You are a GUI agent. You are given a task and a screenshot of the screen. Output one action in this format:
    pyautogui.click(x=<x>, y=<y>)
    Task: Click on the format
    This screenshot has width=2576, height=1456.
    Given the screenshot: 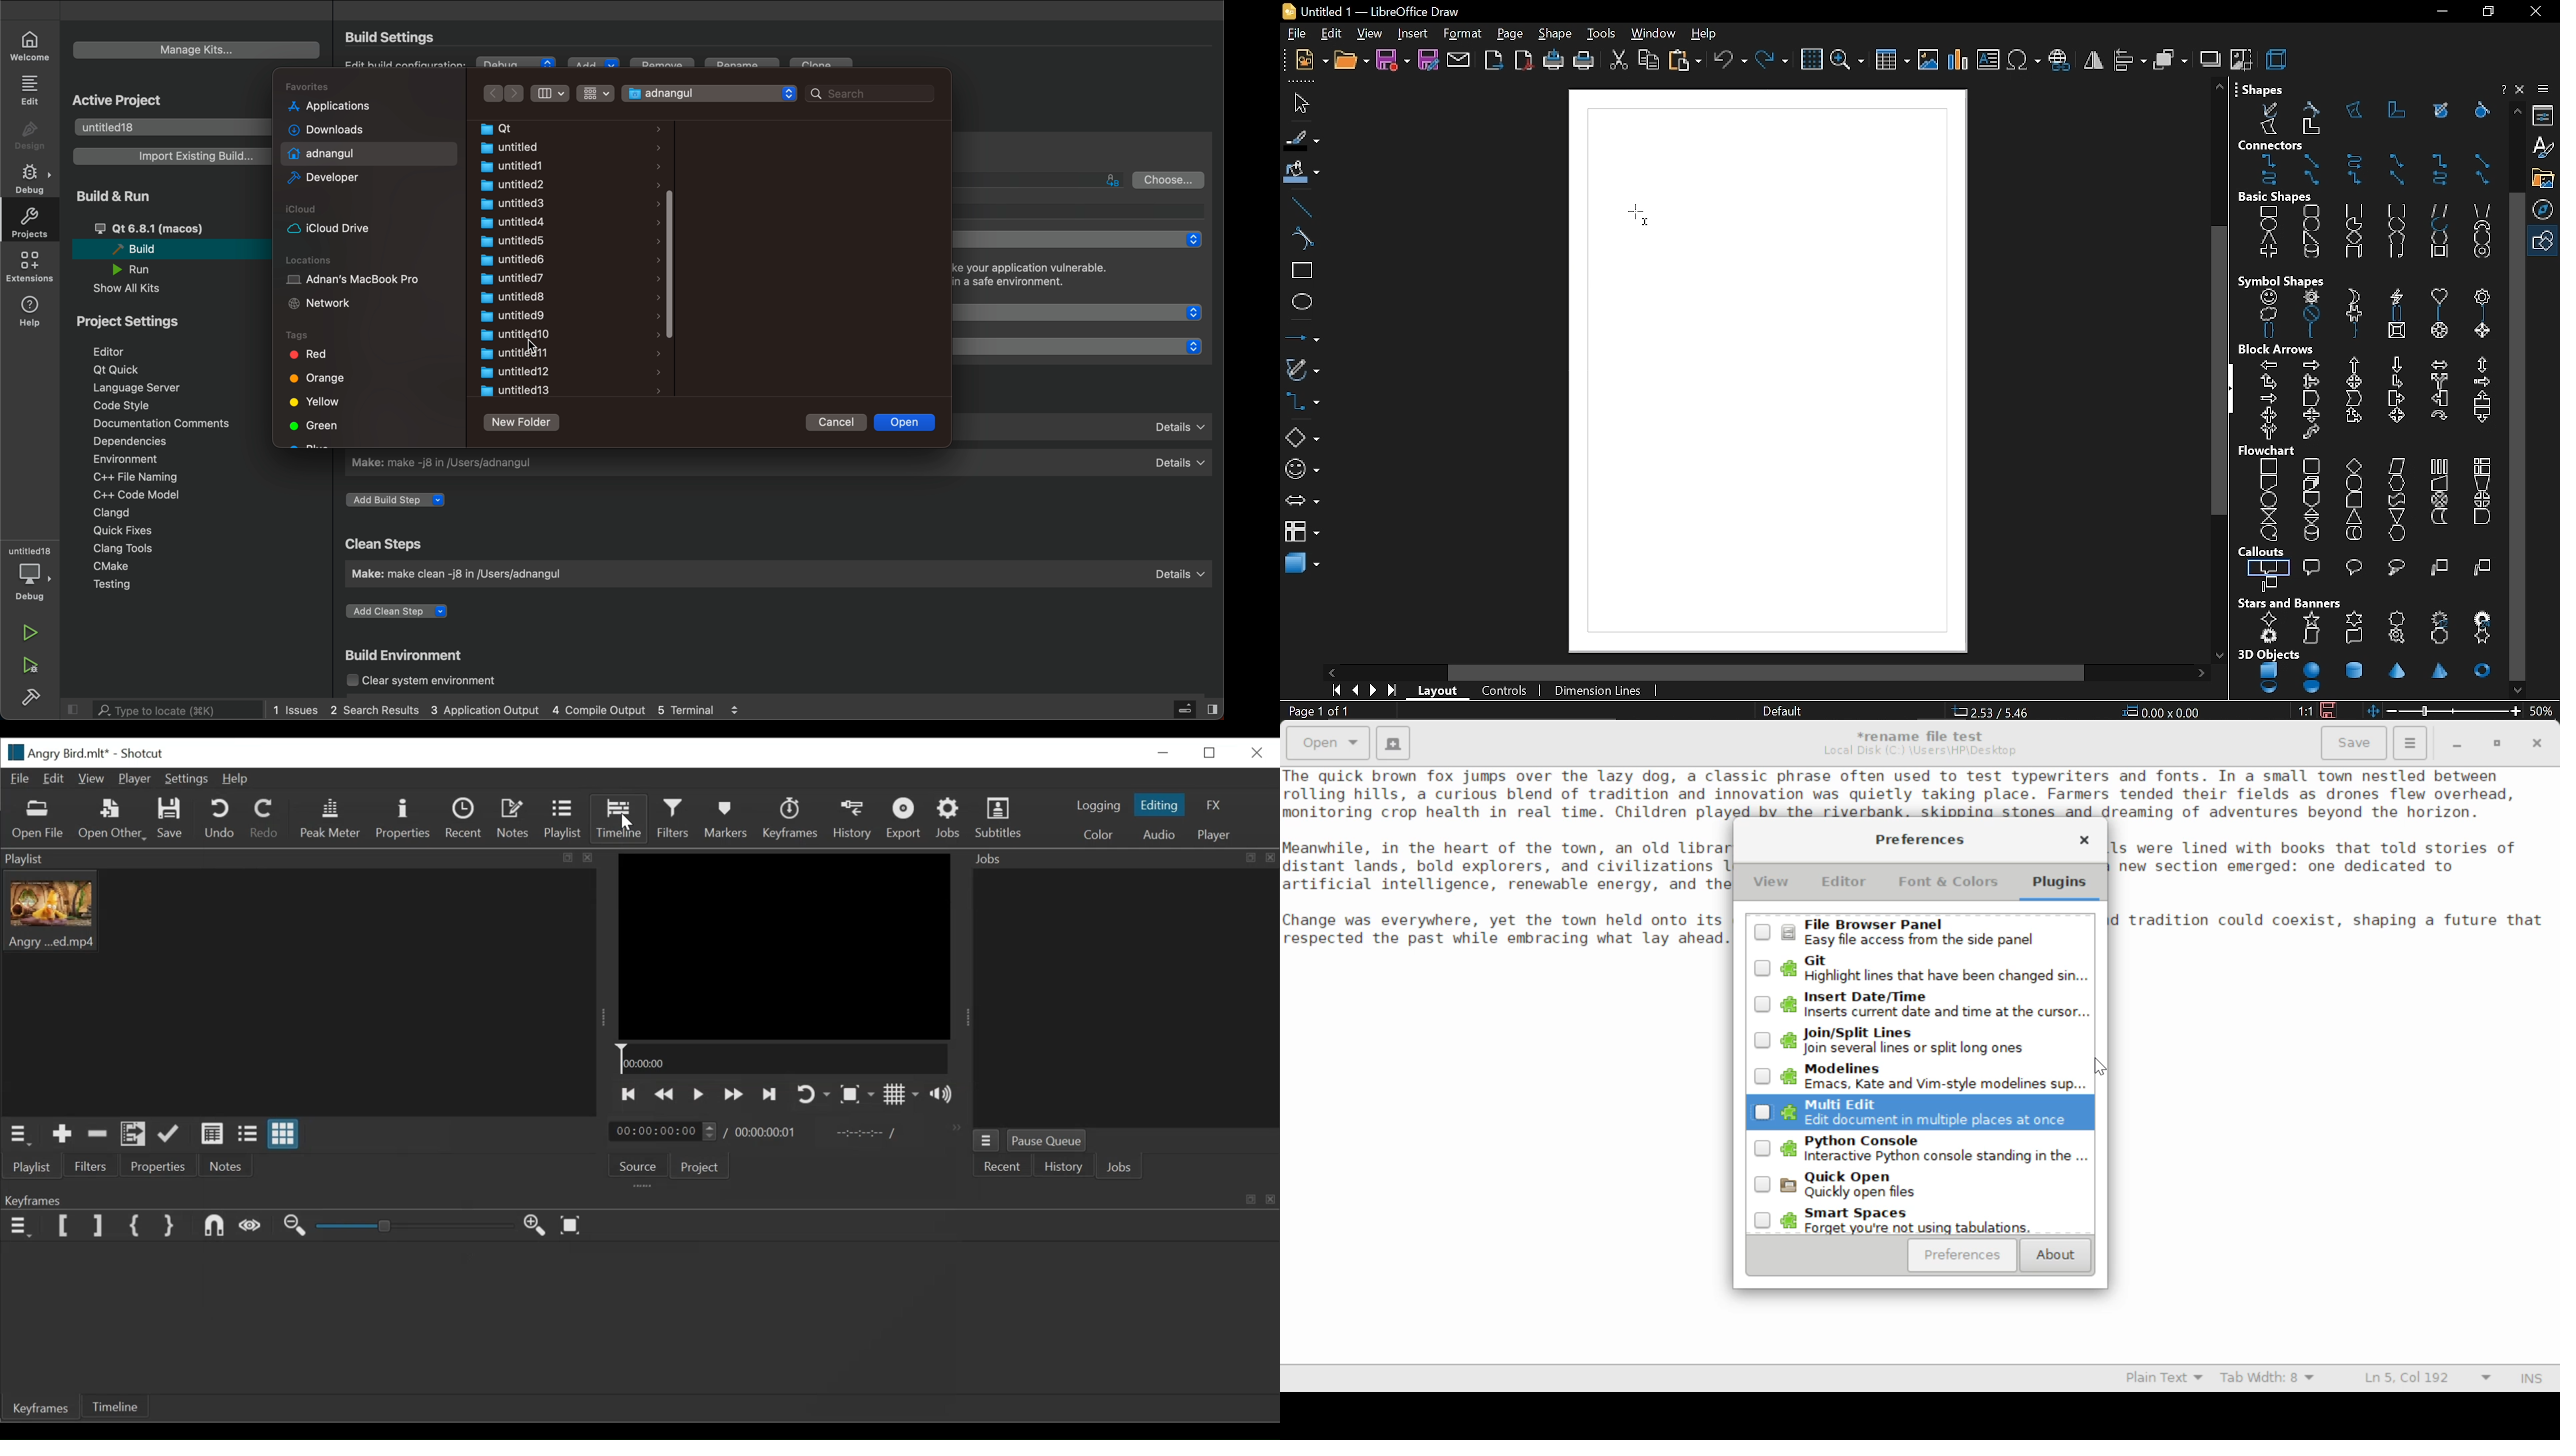 What is the action you would take?
    pyautogui.click(x=1460, y=33)
    